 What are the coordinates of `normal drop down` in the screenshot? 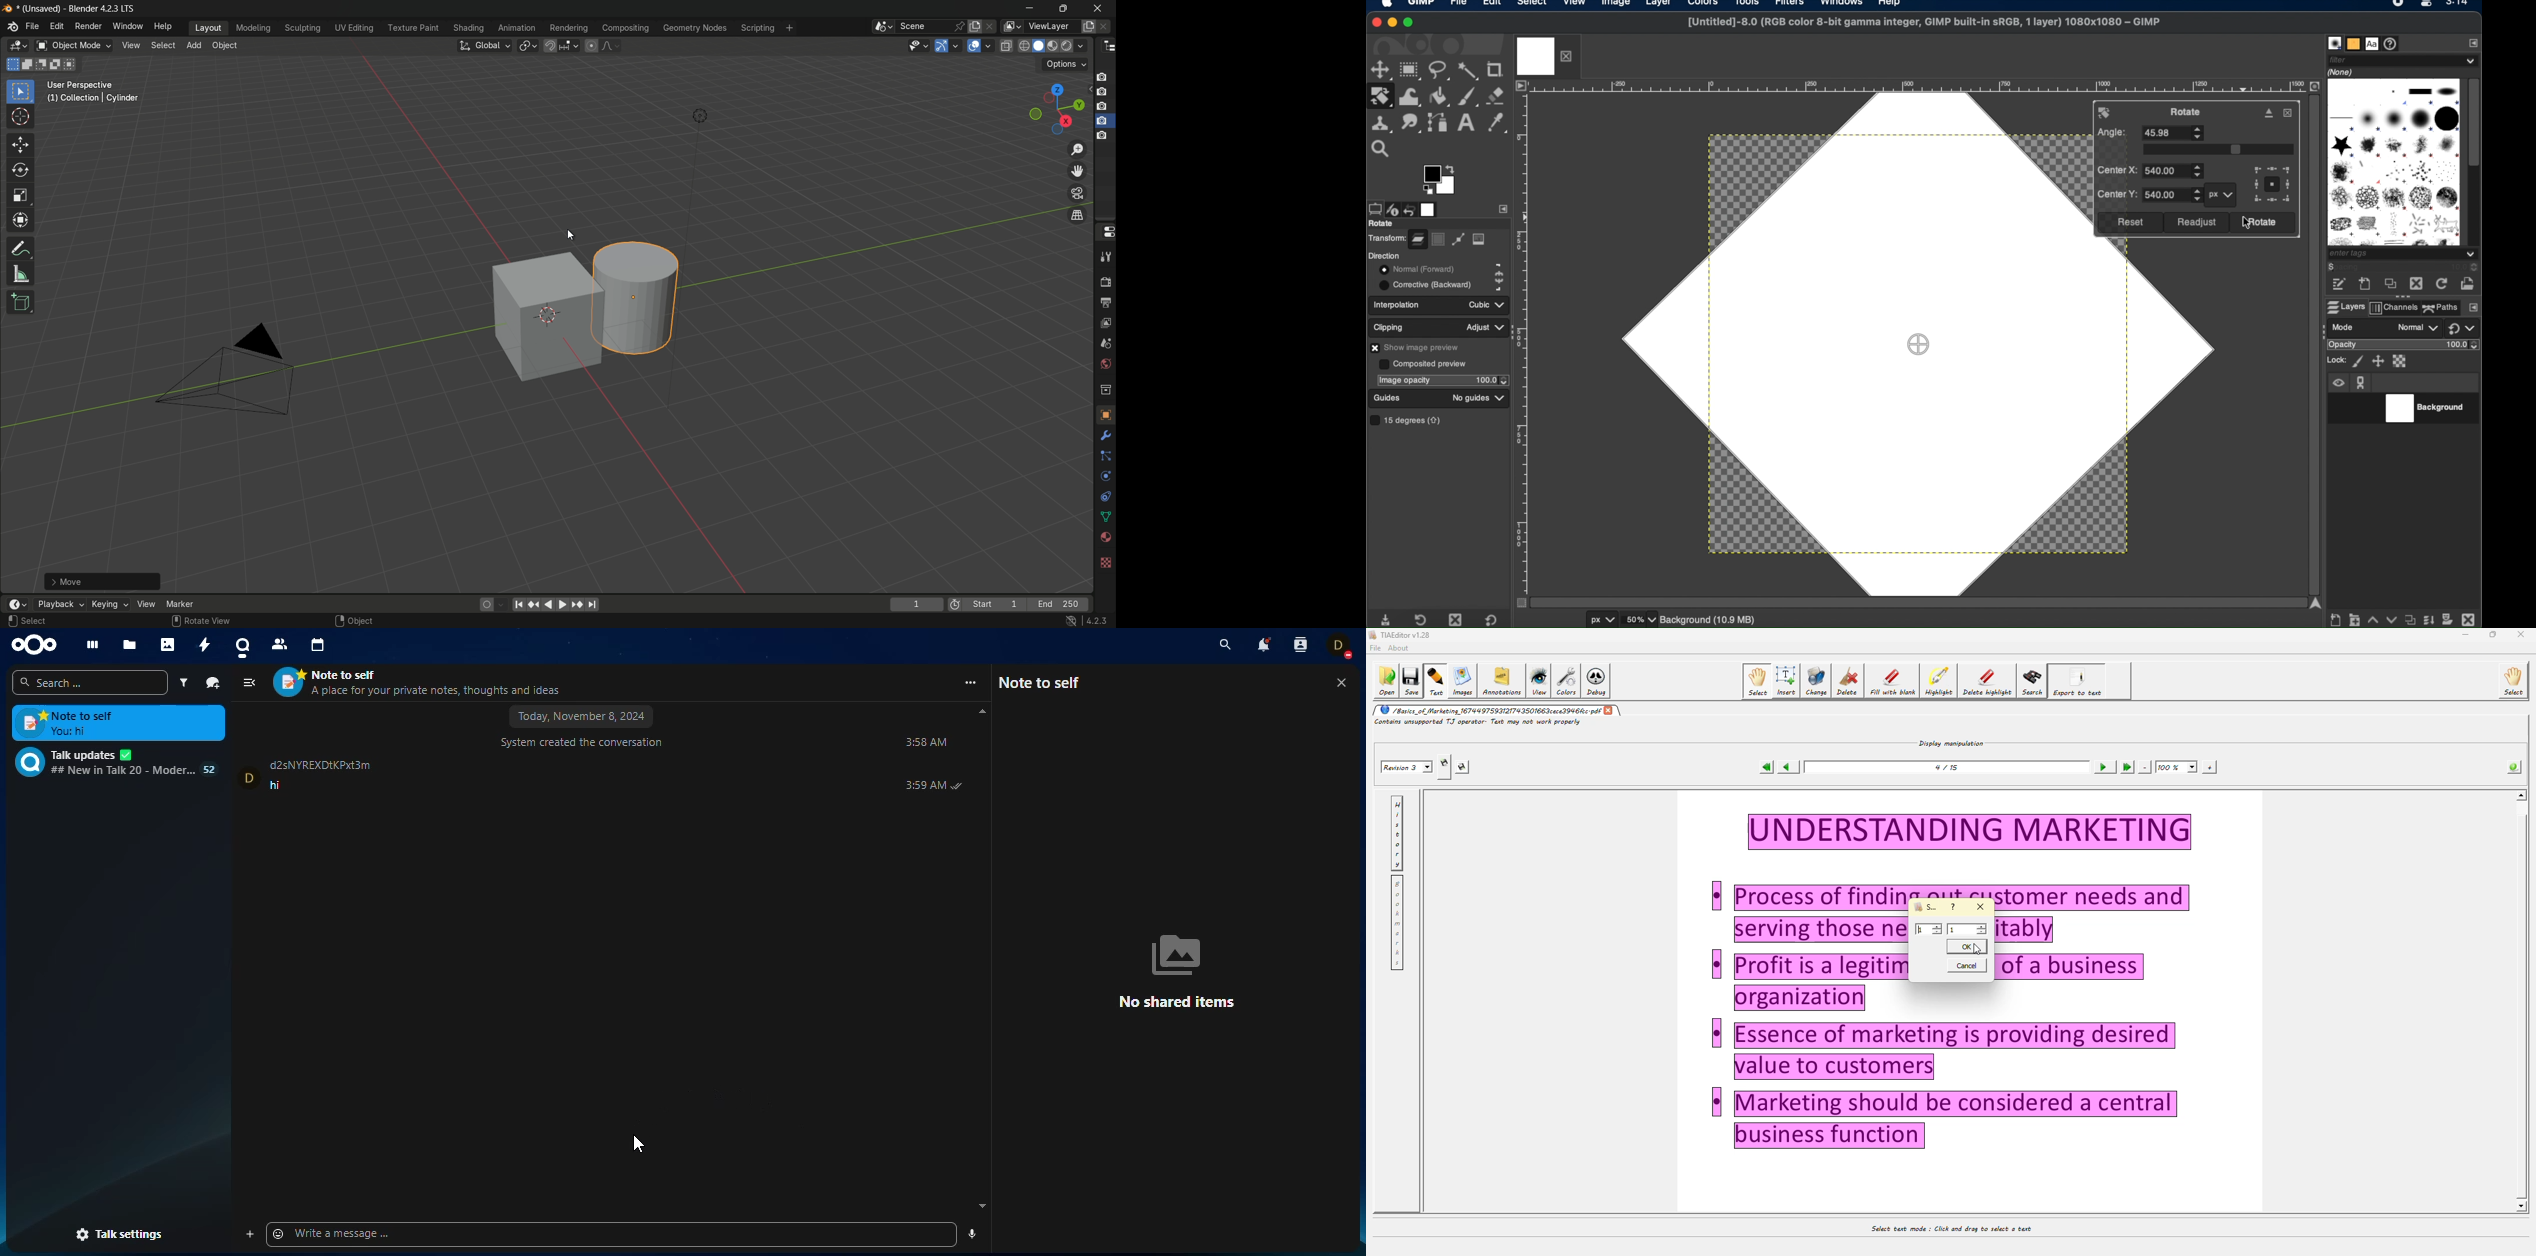 It's located at (2417, 329).